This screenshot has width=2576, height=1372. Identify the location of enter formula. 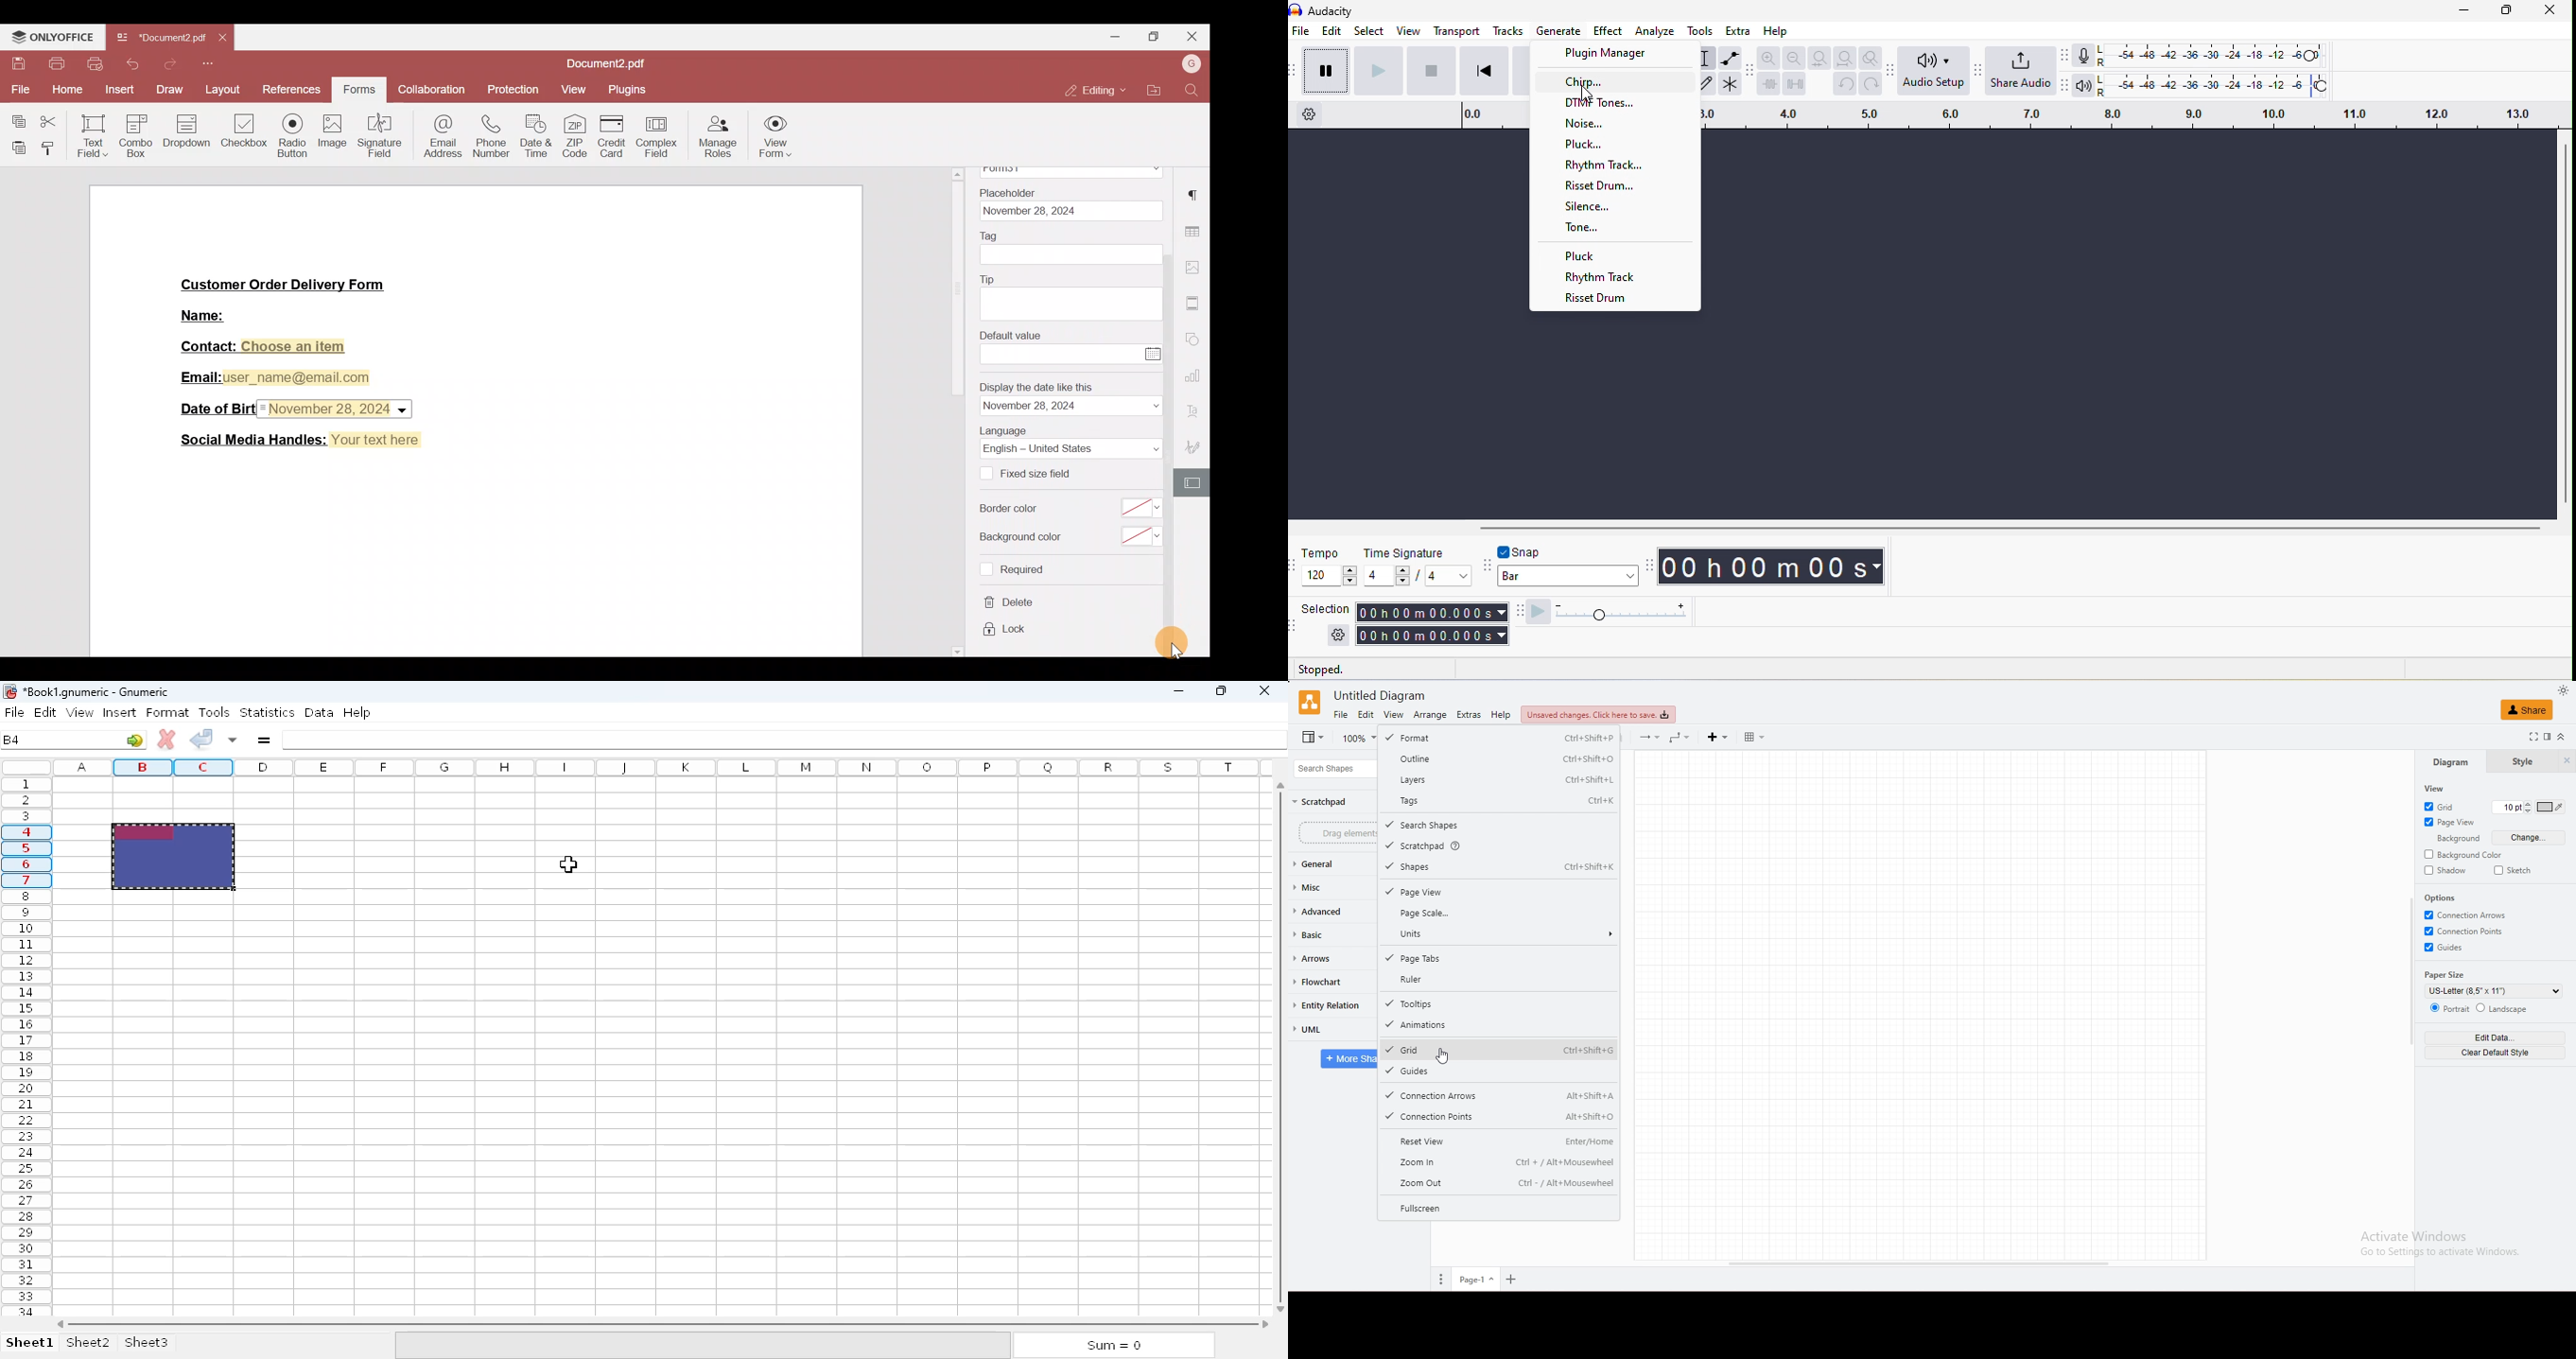
(265, 739).